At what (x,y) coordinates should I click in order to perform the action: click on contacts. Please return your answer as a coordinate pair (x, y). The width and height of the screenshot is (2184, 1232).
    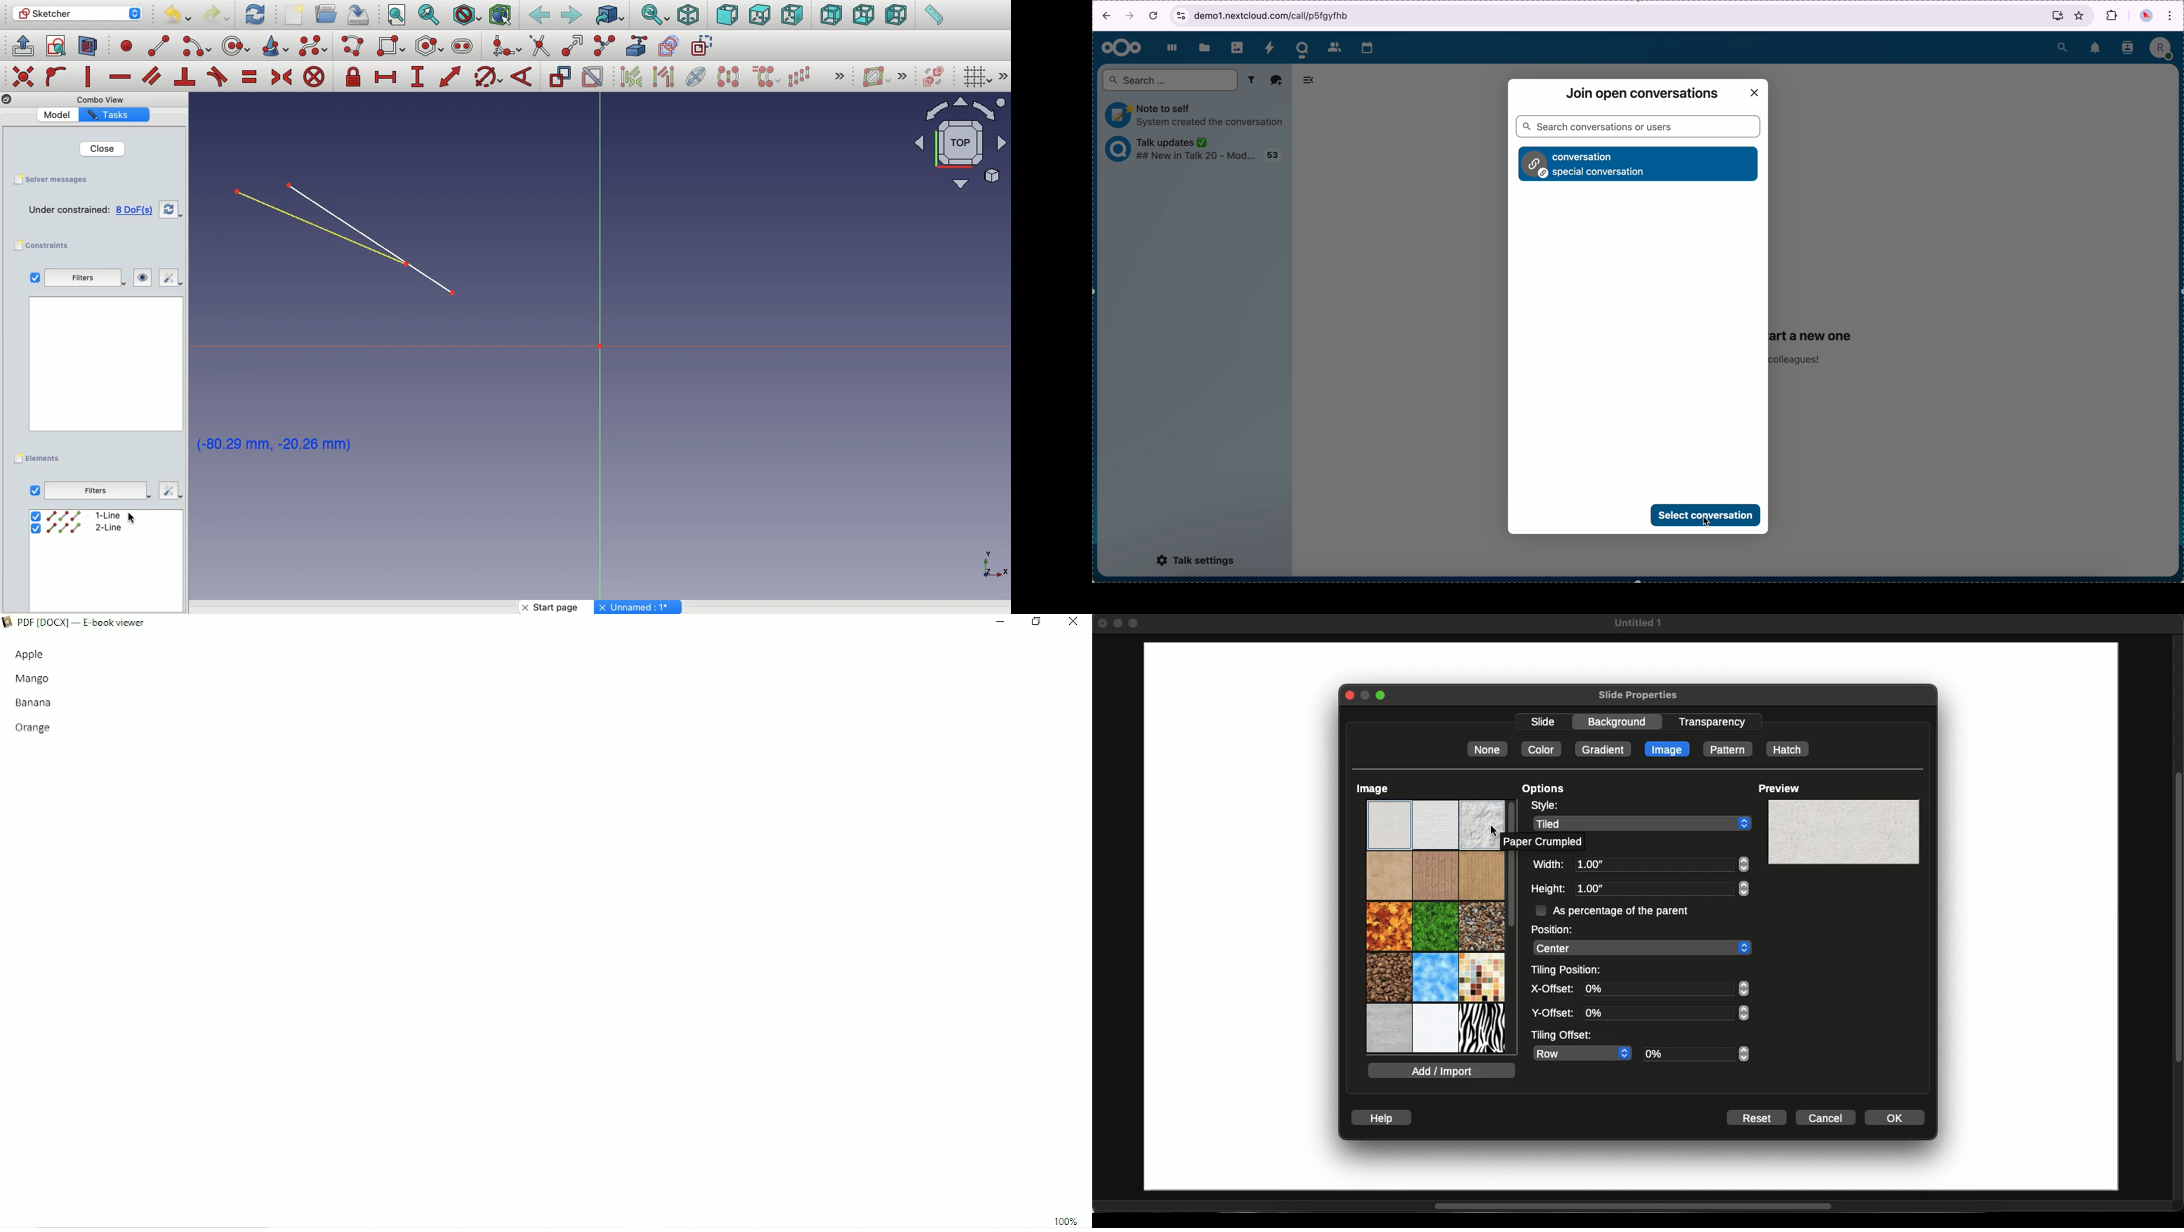
    Looking at the image, I should click on (1333, 46).